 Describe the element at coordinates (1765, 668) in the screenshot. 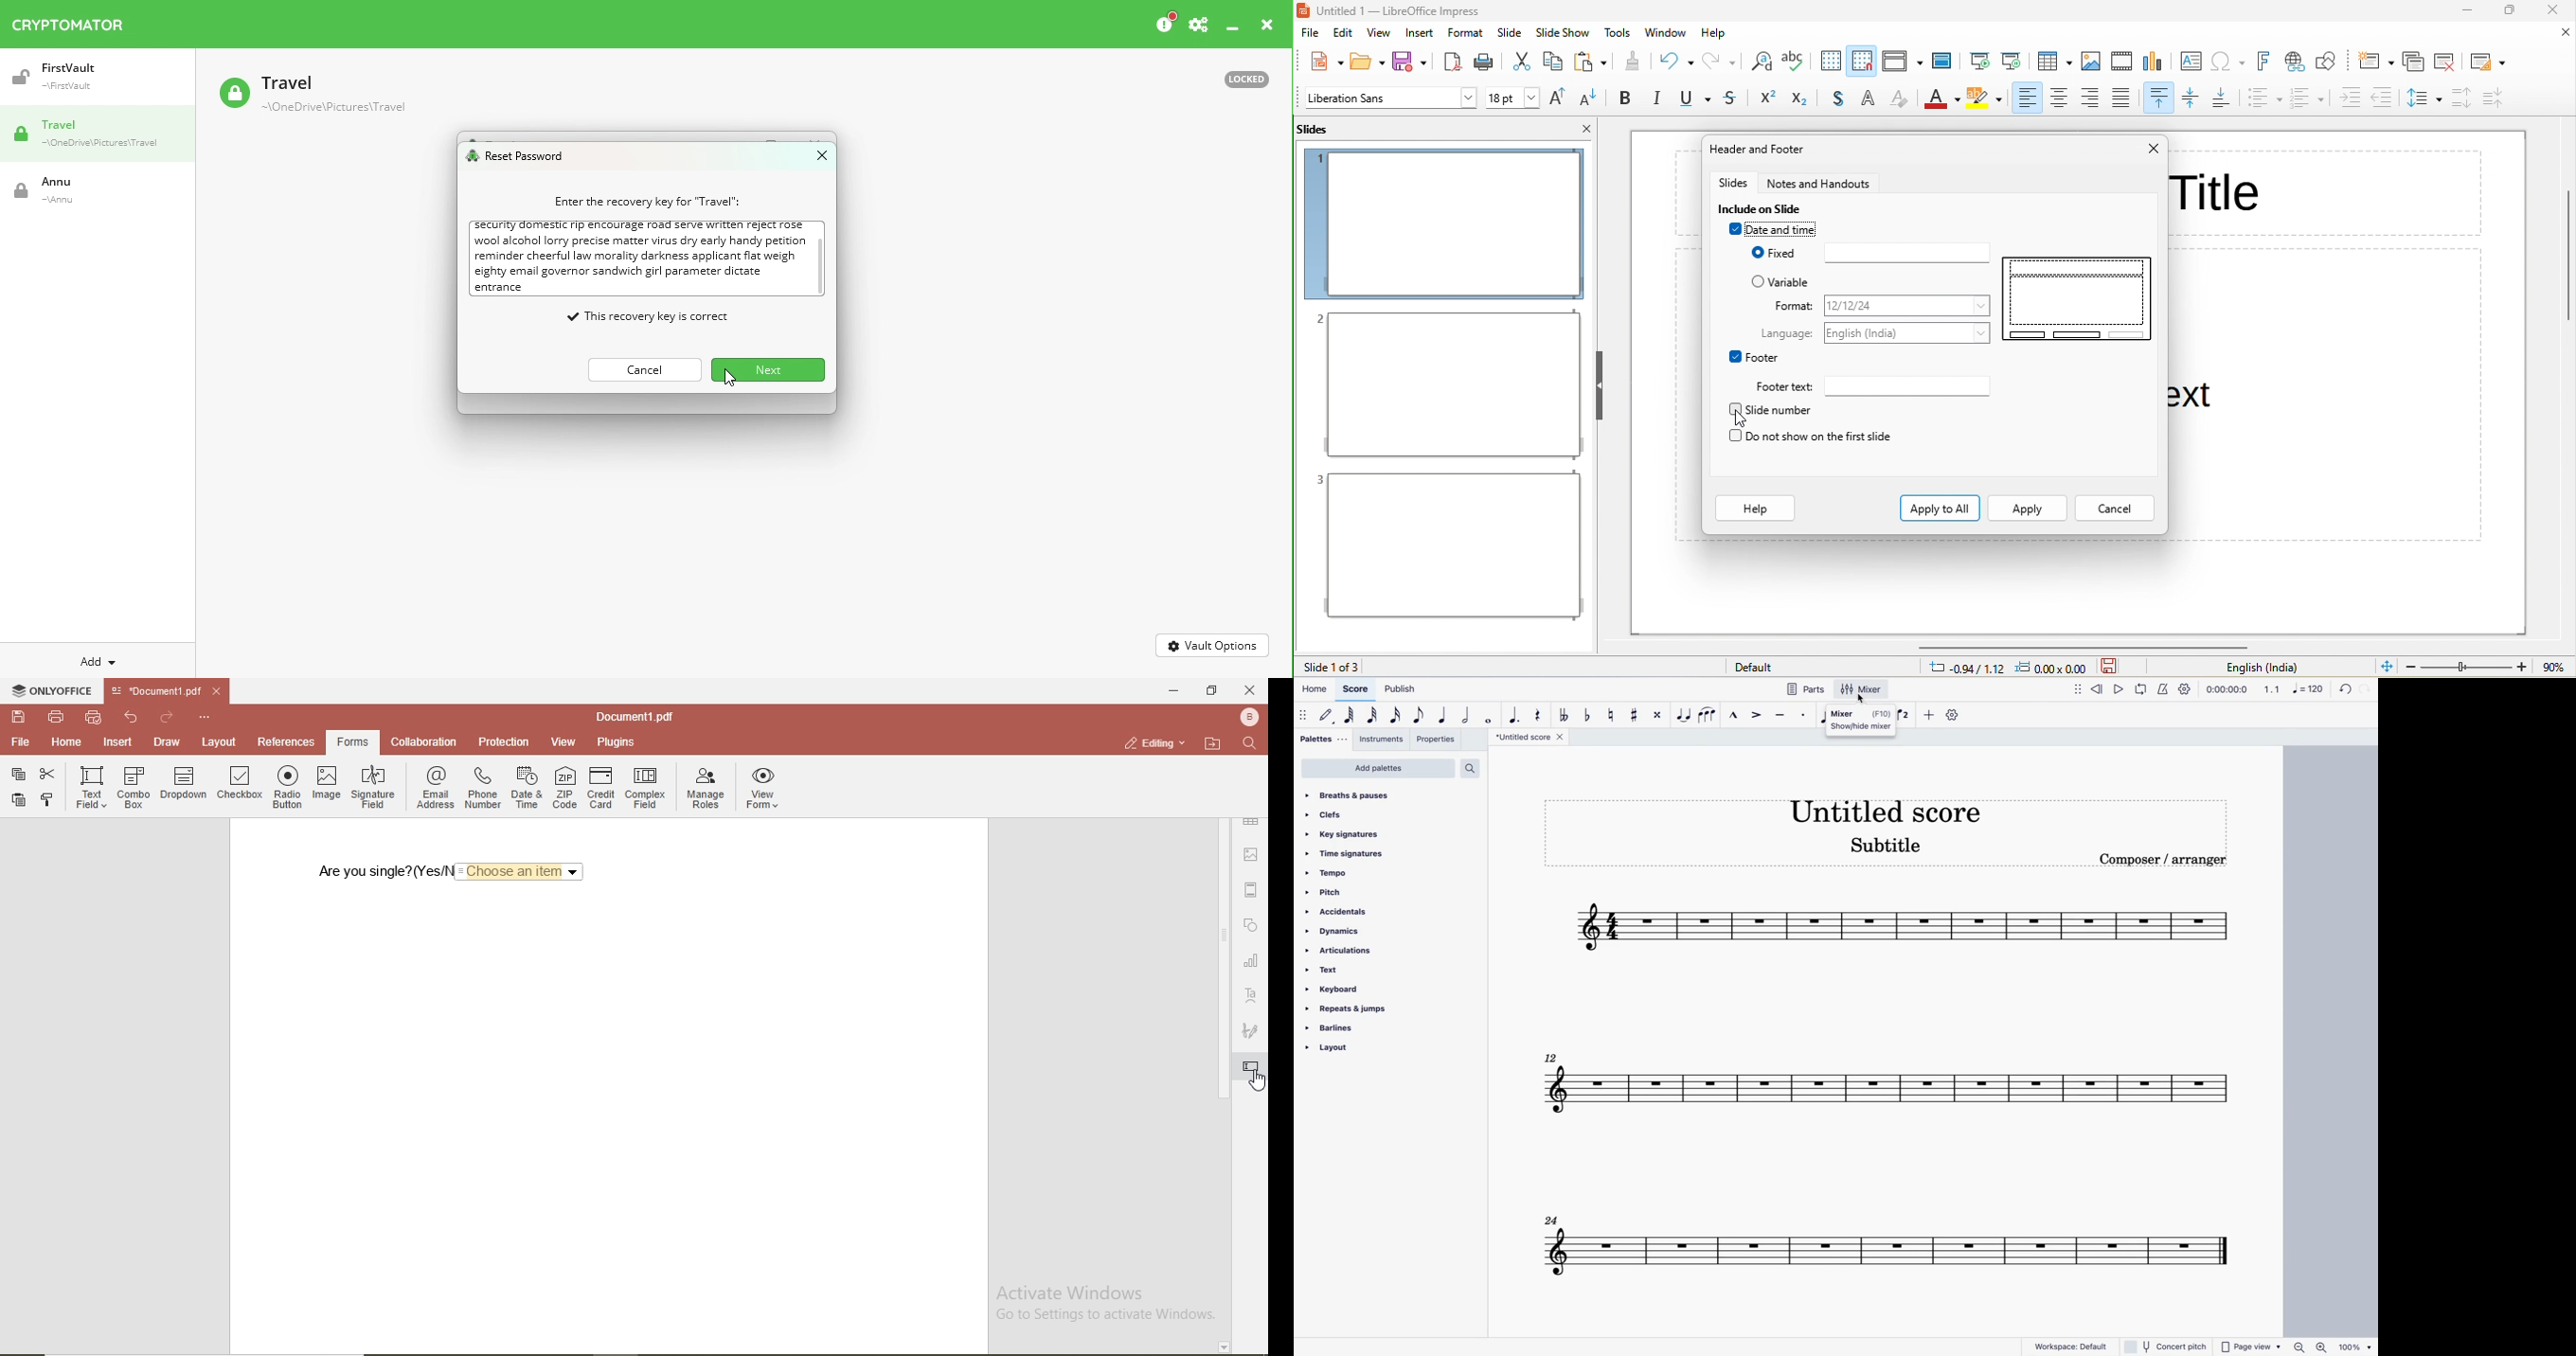

I see `default` at that location.